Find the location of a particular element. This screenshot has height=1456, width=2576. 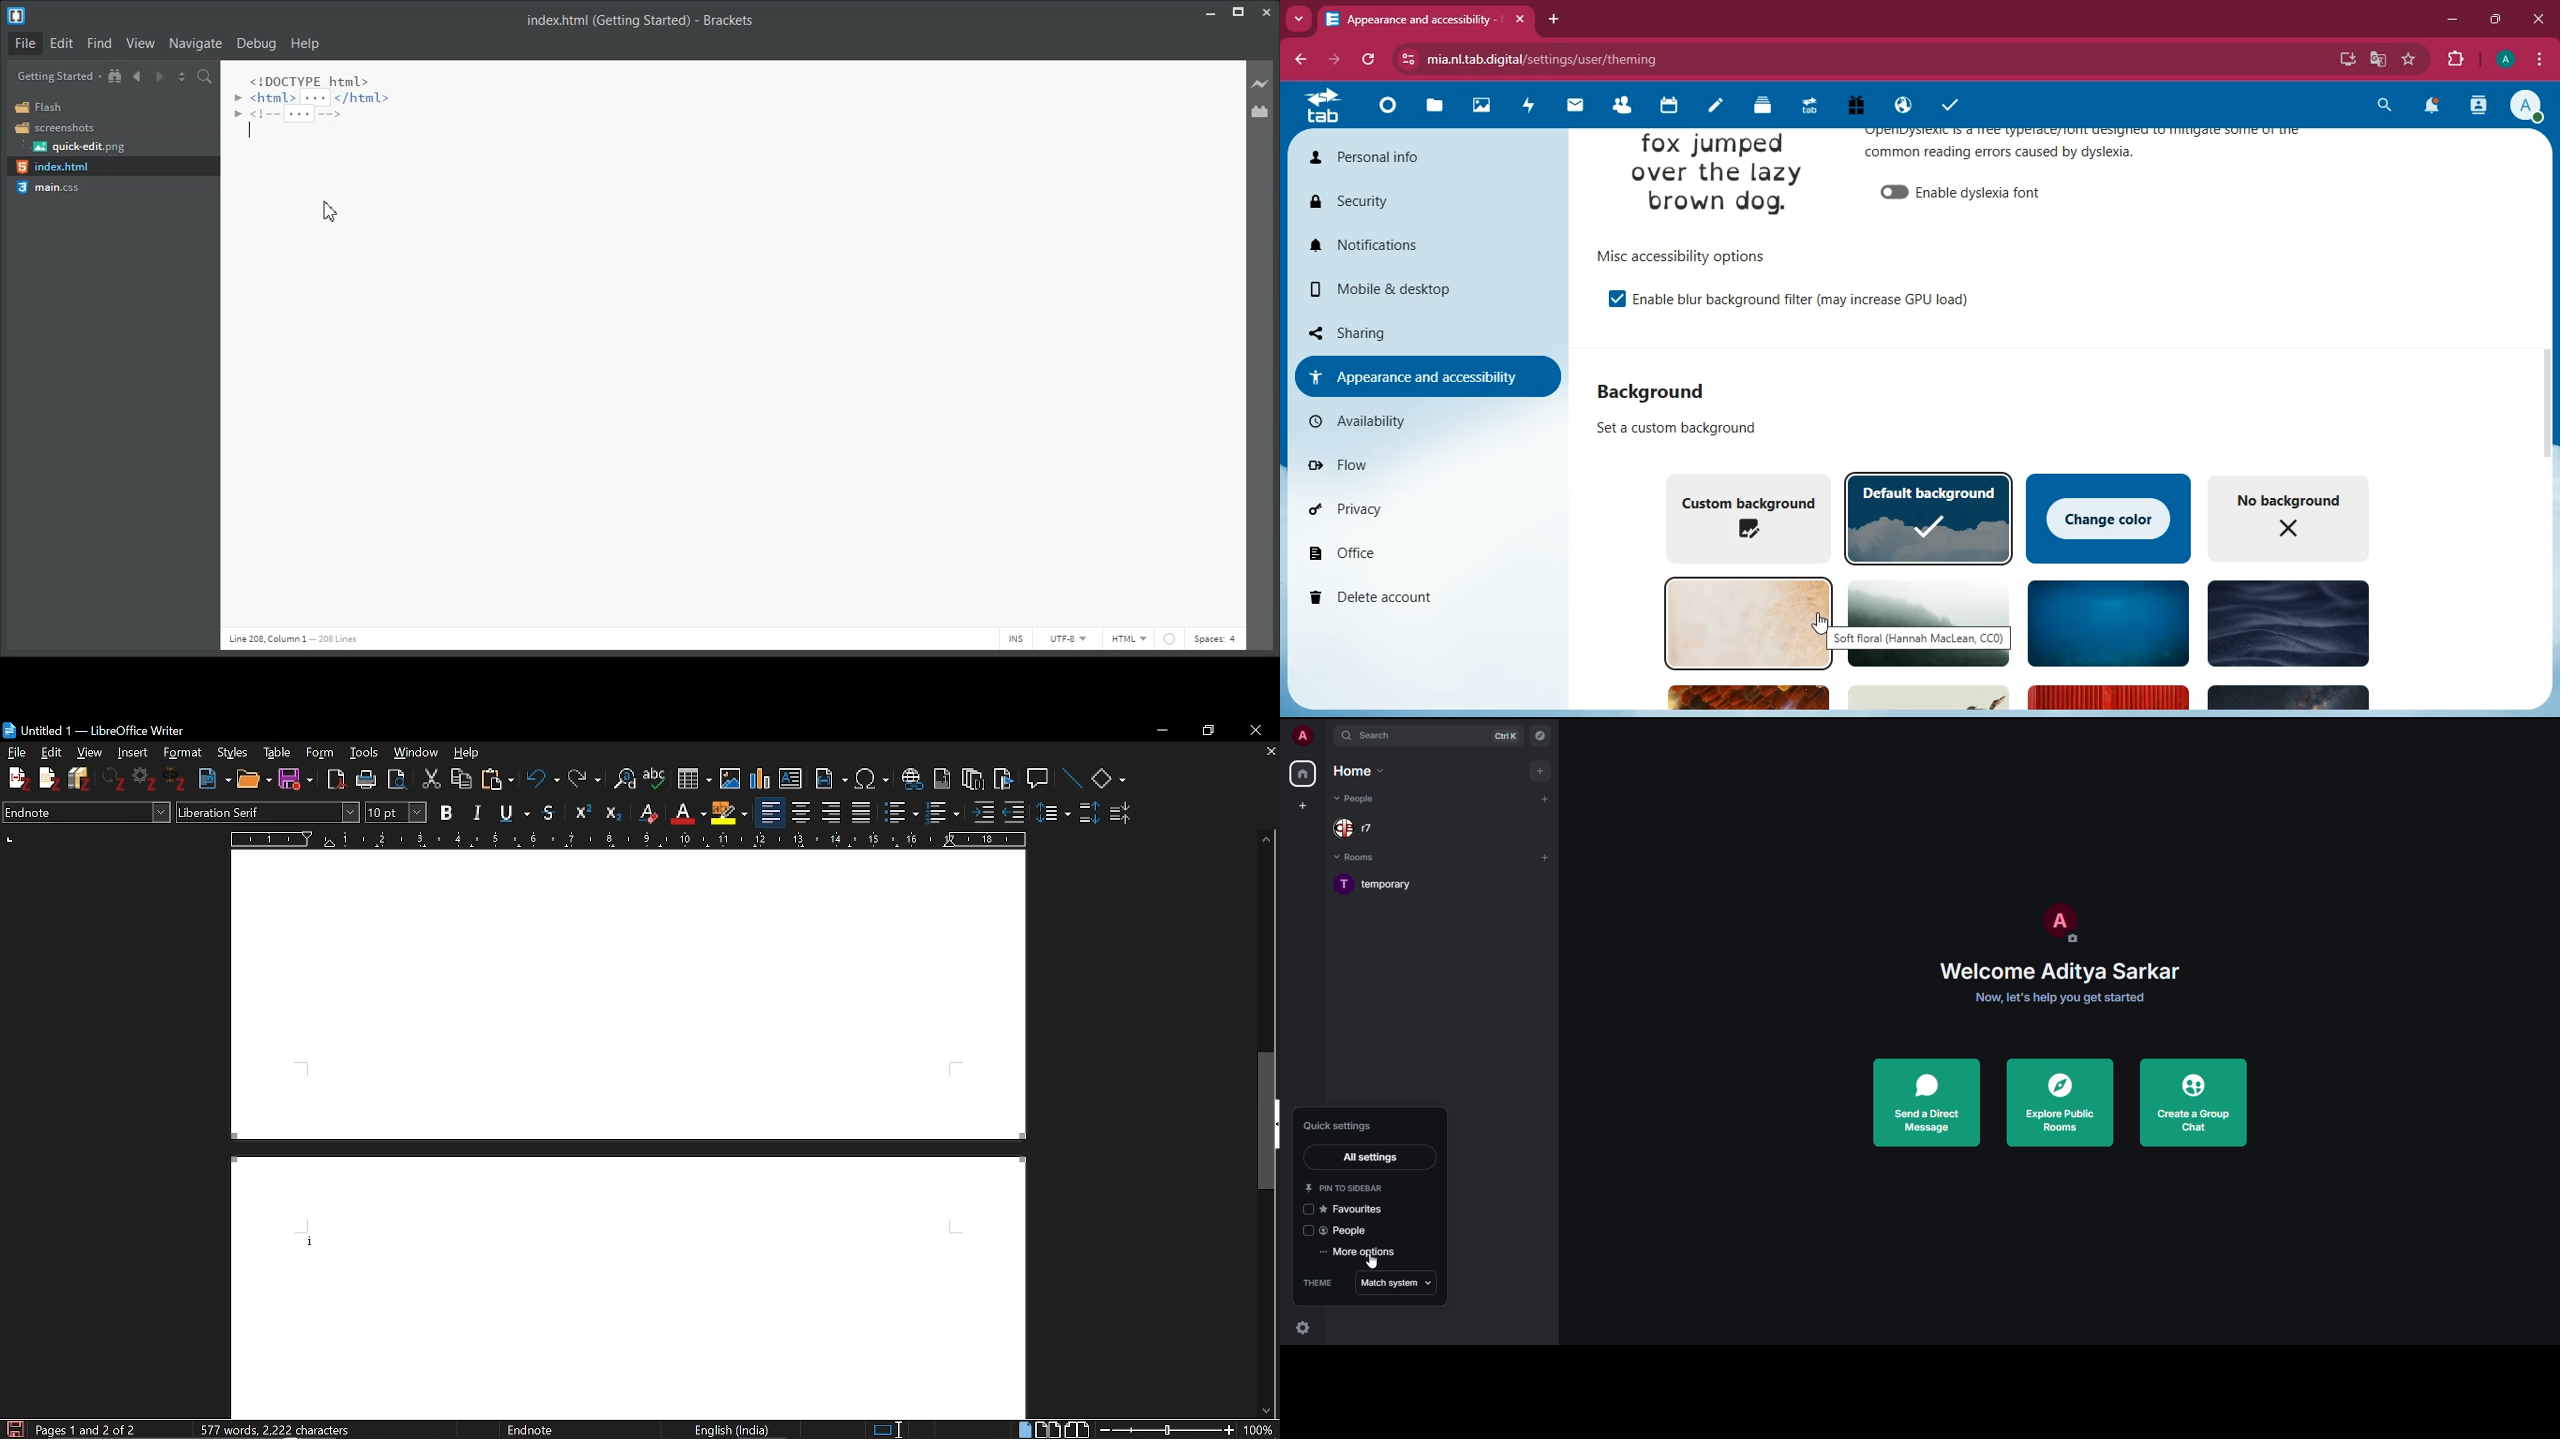

tab is located at coordinates (1321, 107).